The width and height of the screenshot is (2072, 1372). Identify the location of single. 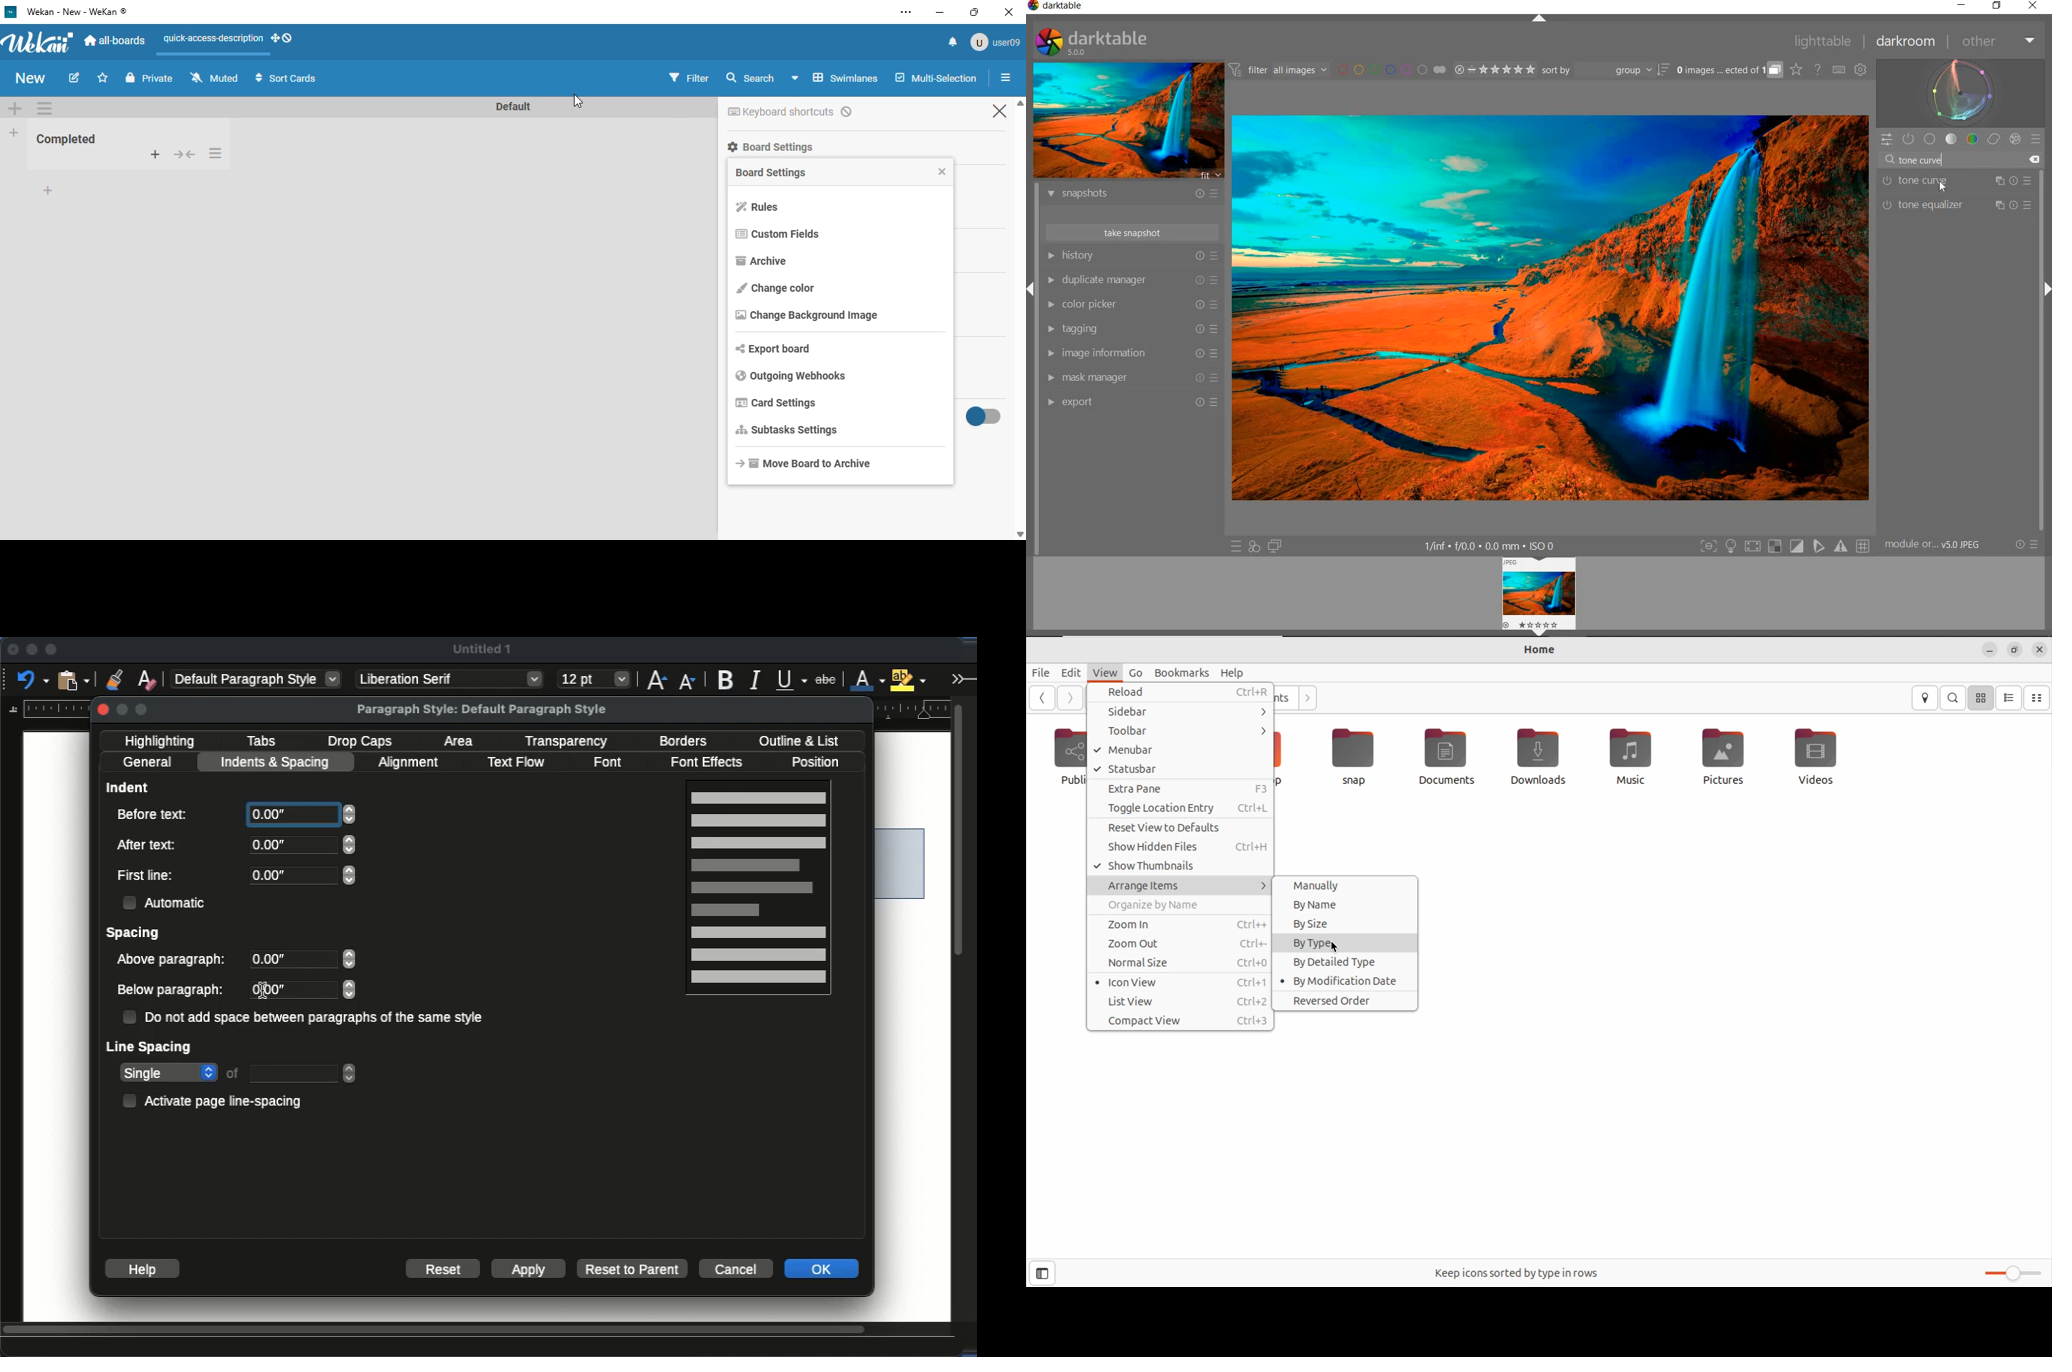
(169, 1074).